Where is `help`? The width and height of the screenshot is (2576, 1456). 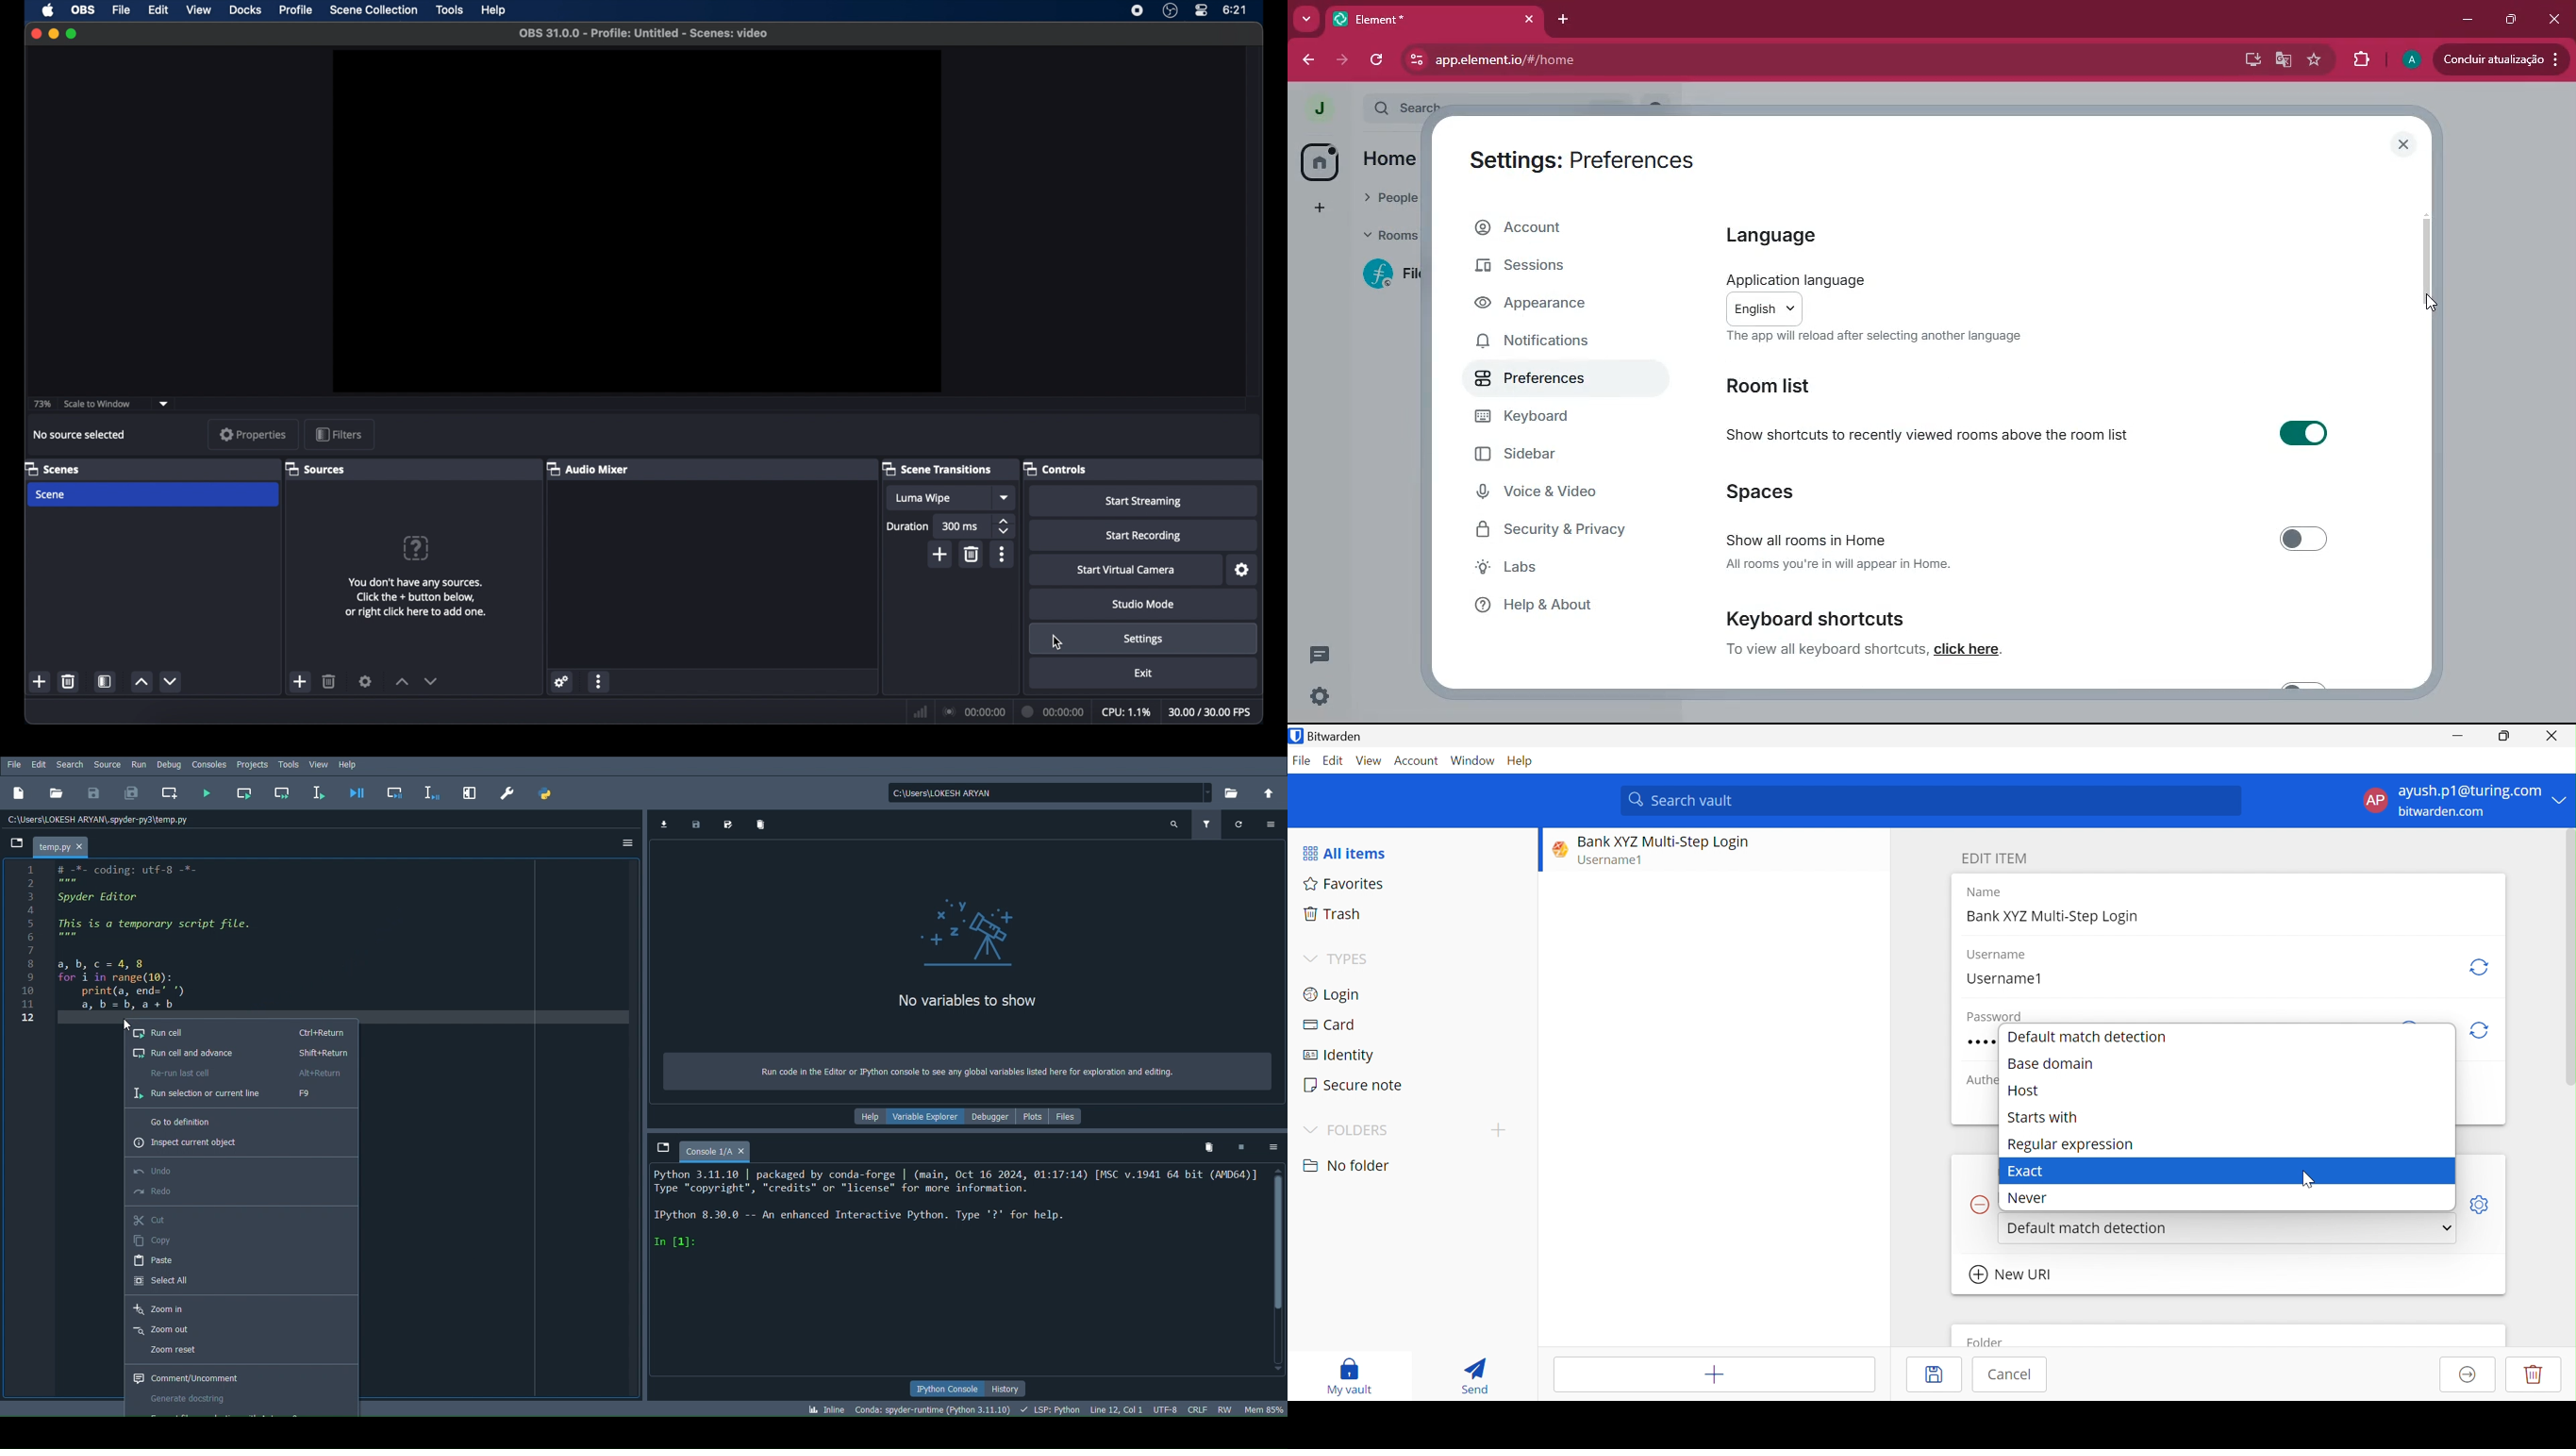 help is located at coordinates (1549, 605).